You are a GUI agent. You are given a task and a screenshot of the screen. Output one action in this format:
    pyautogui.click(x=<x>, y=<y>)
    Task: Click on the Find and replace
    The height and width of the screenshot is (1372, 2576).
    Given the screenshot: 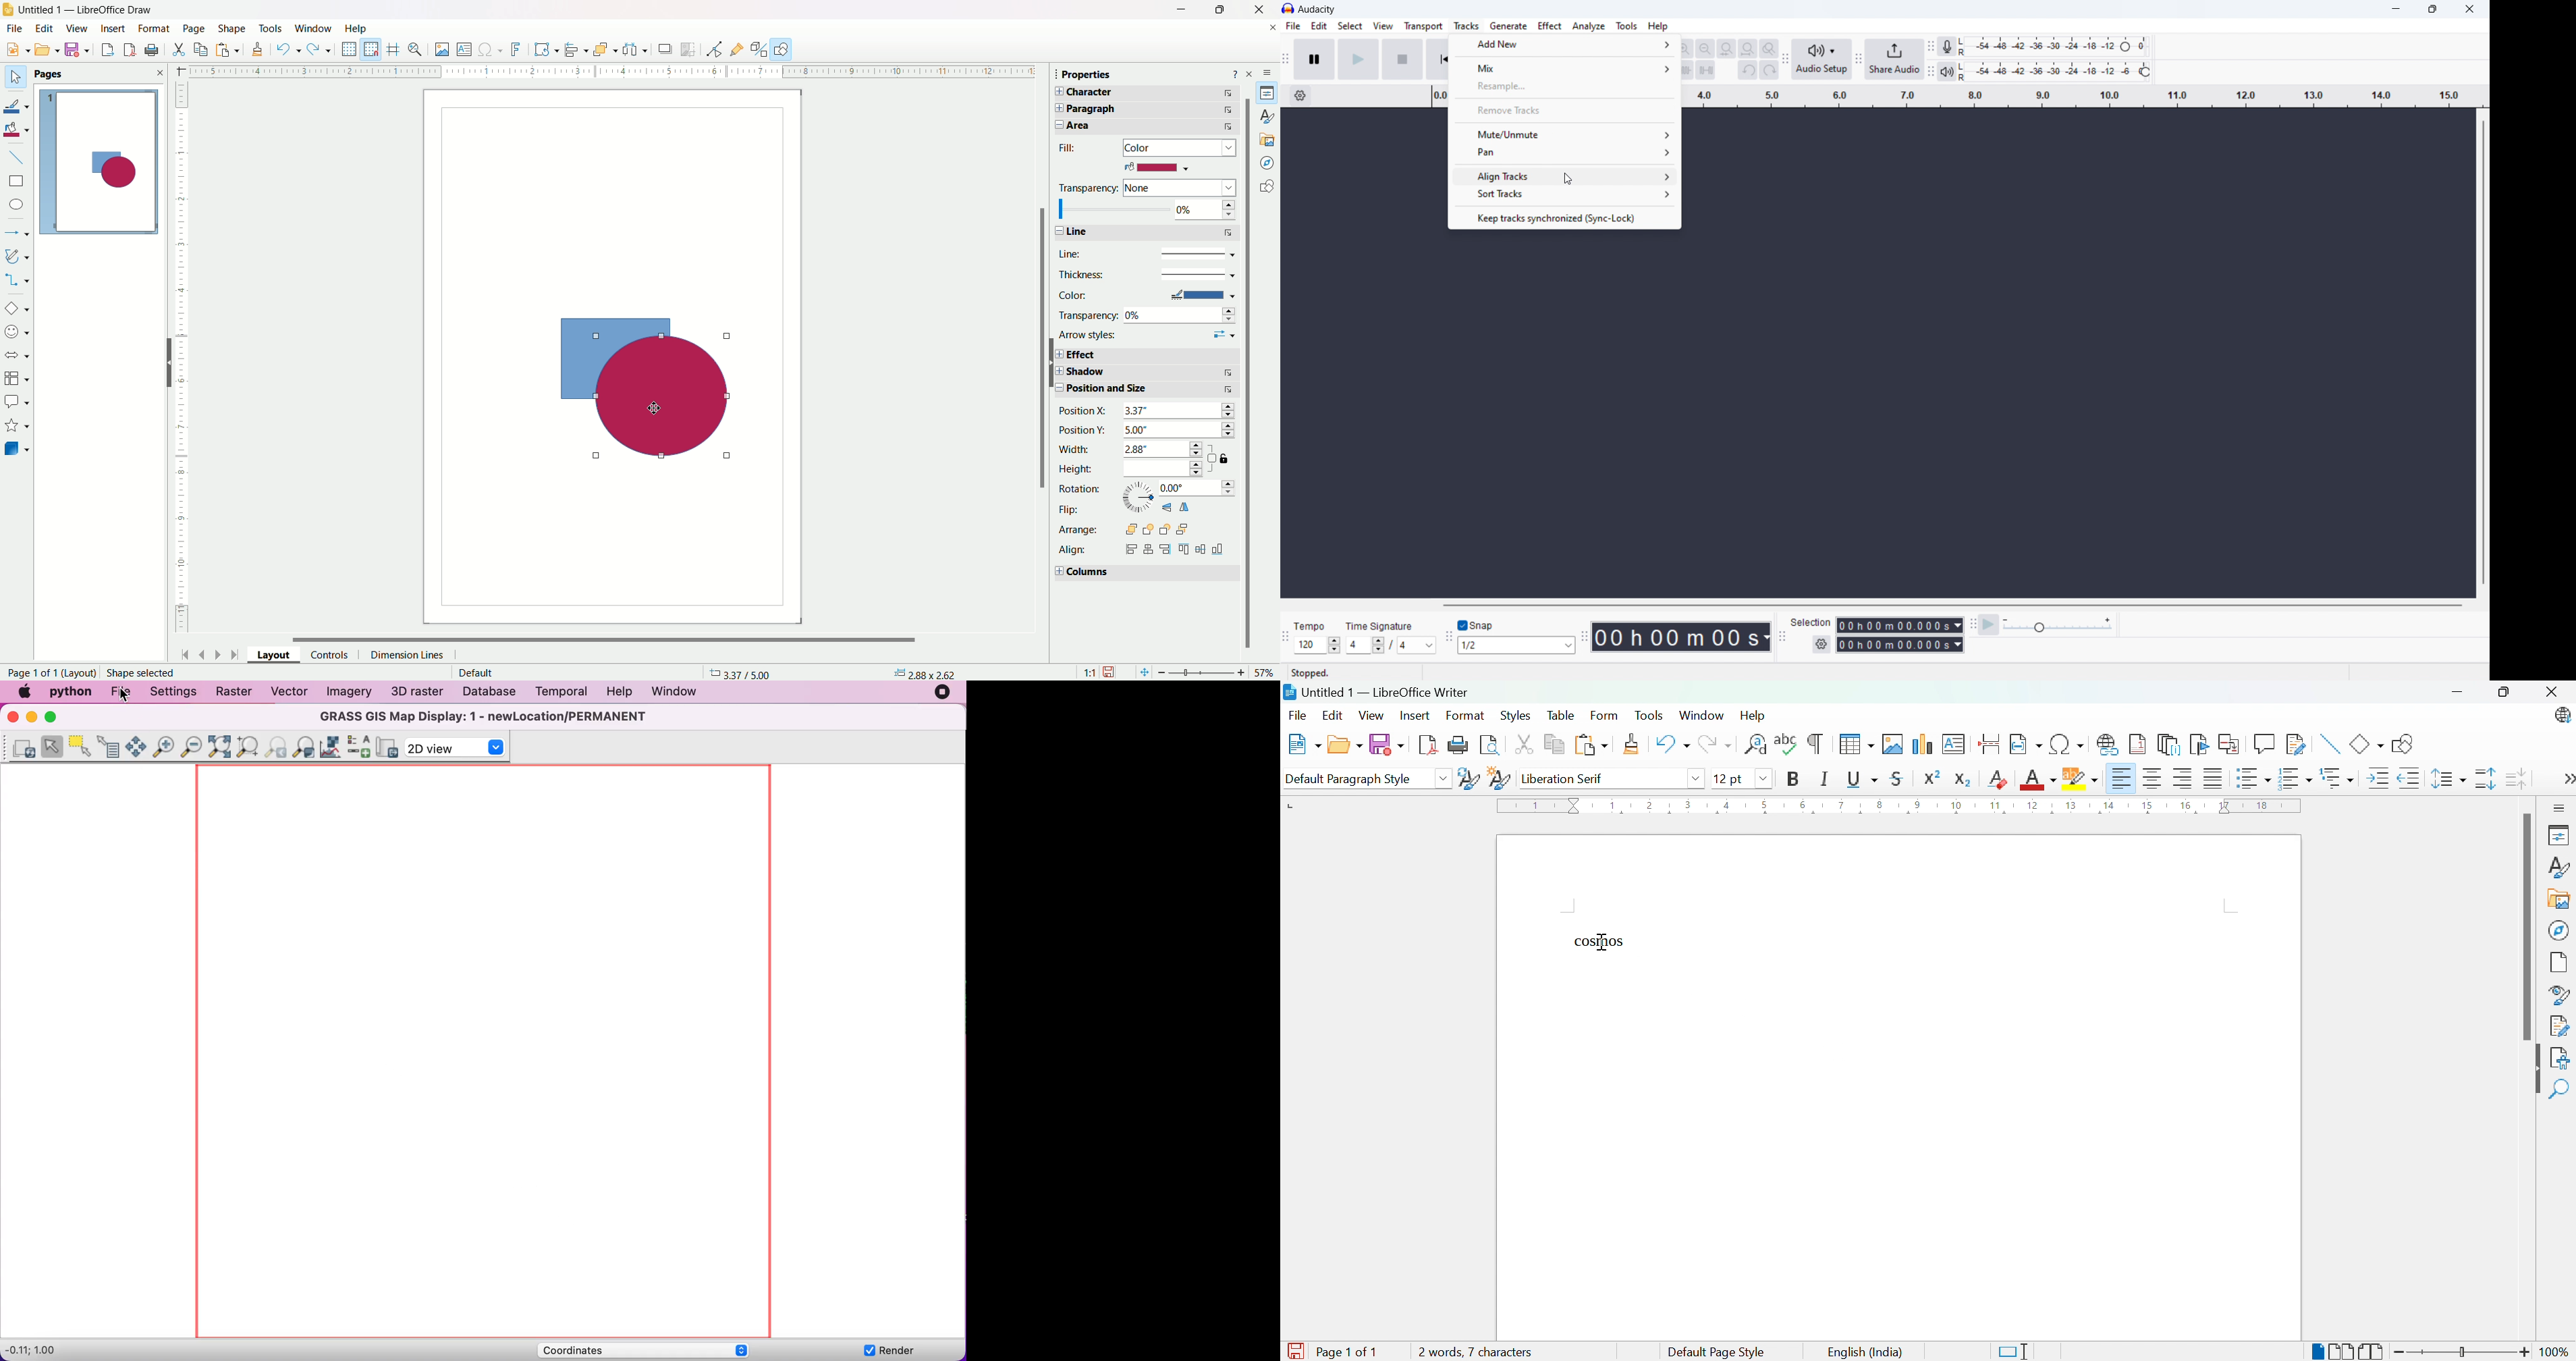 What is the action you would take?
    pyautogui.click(x=1756, y=745)
    